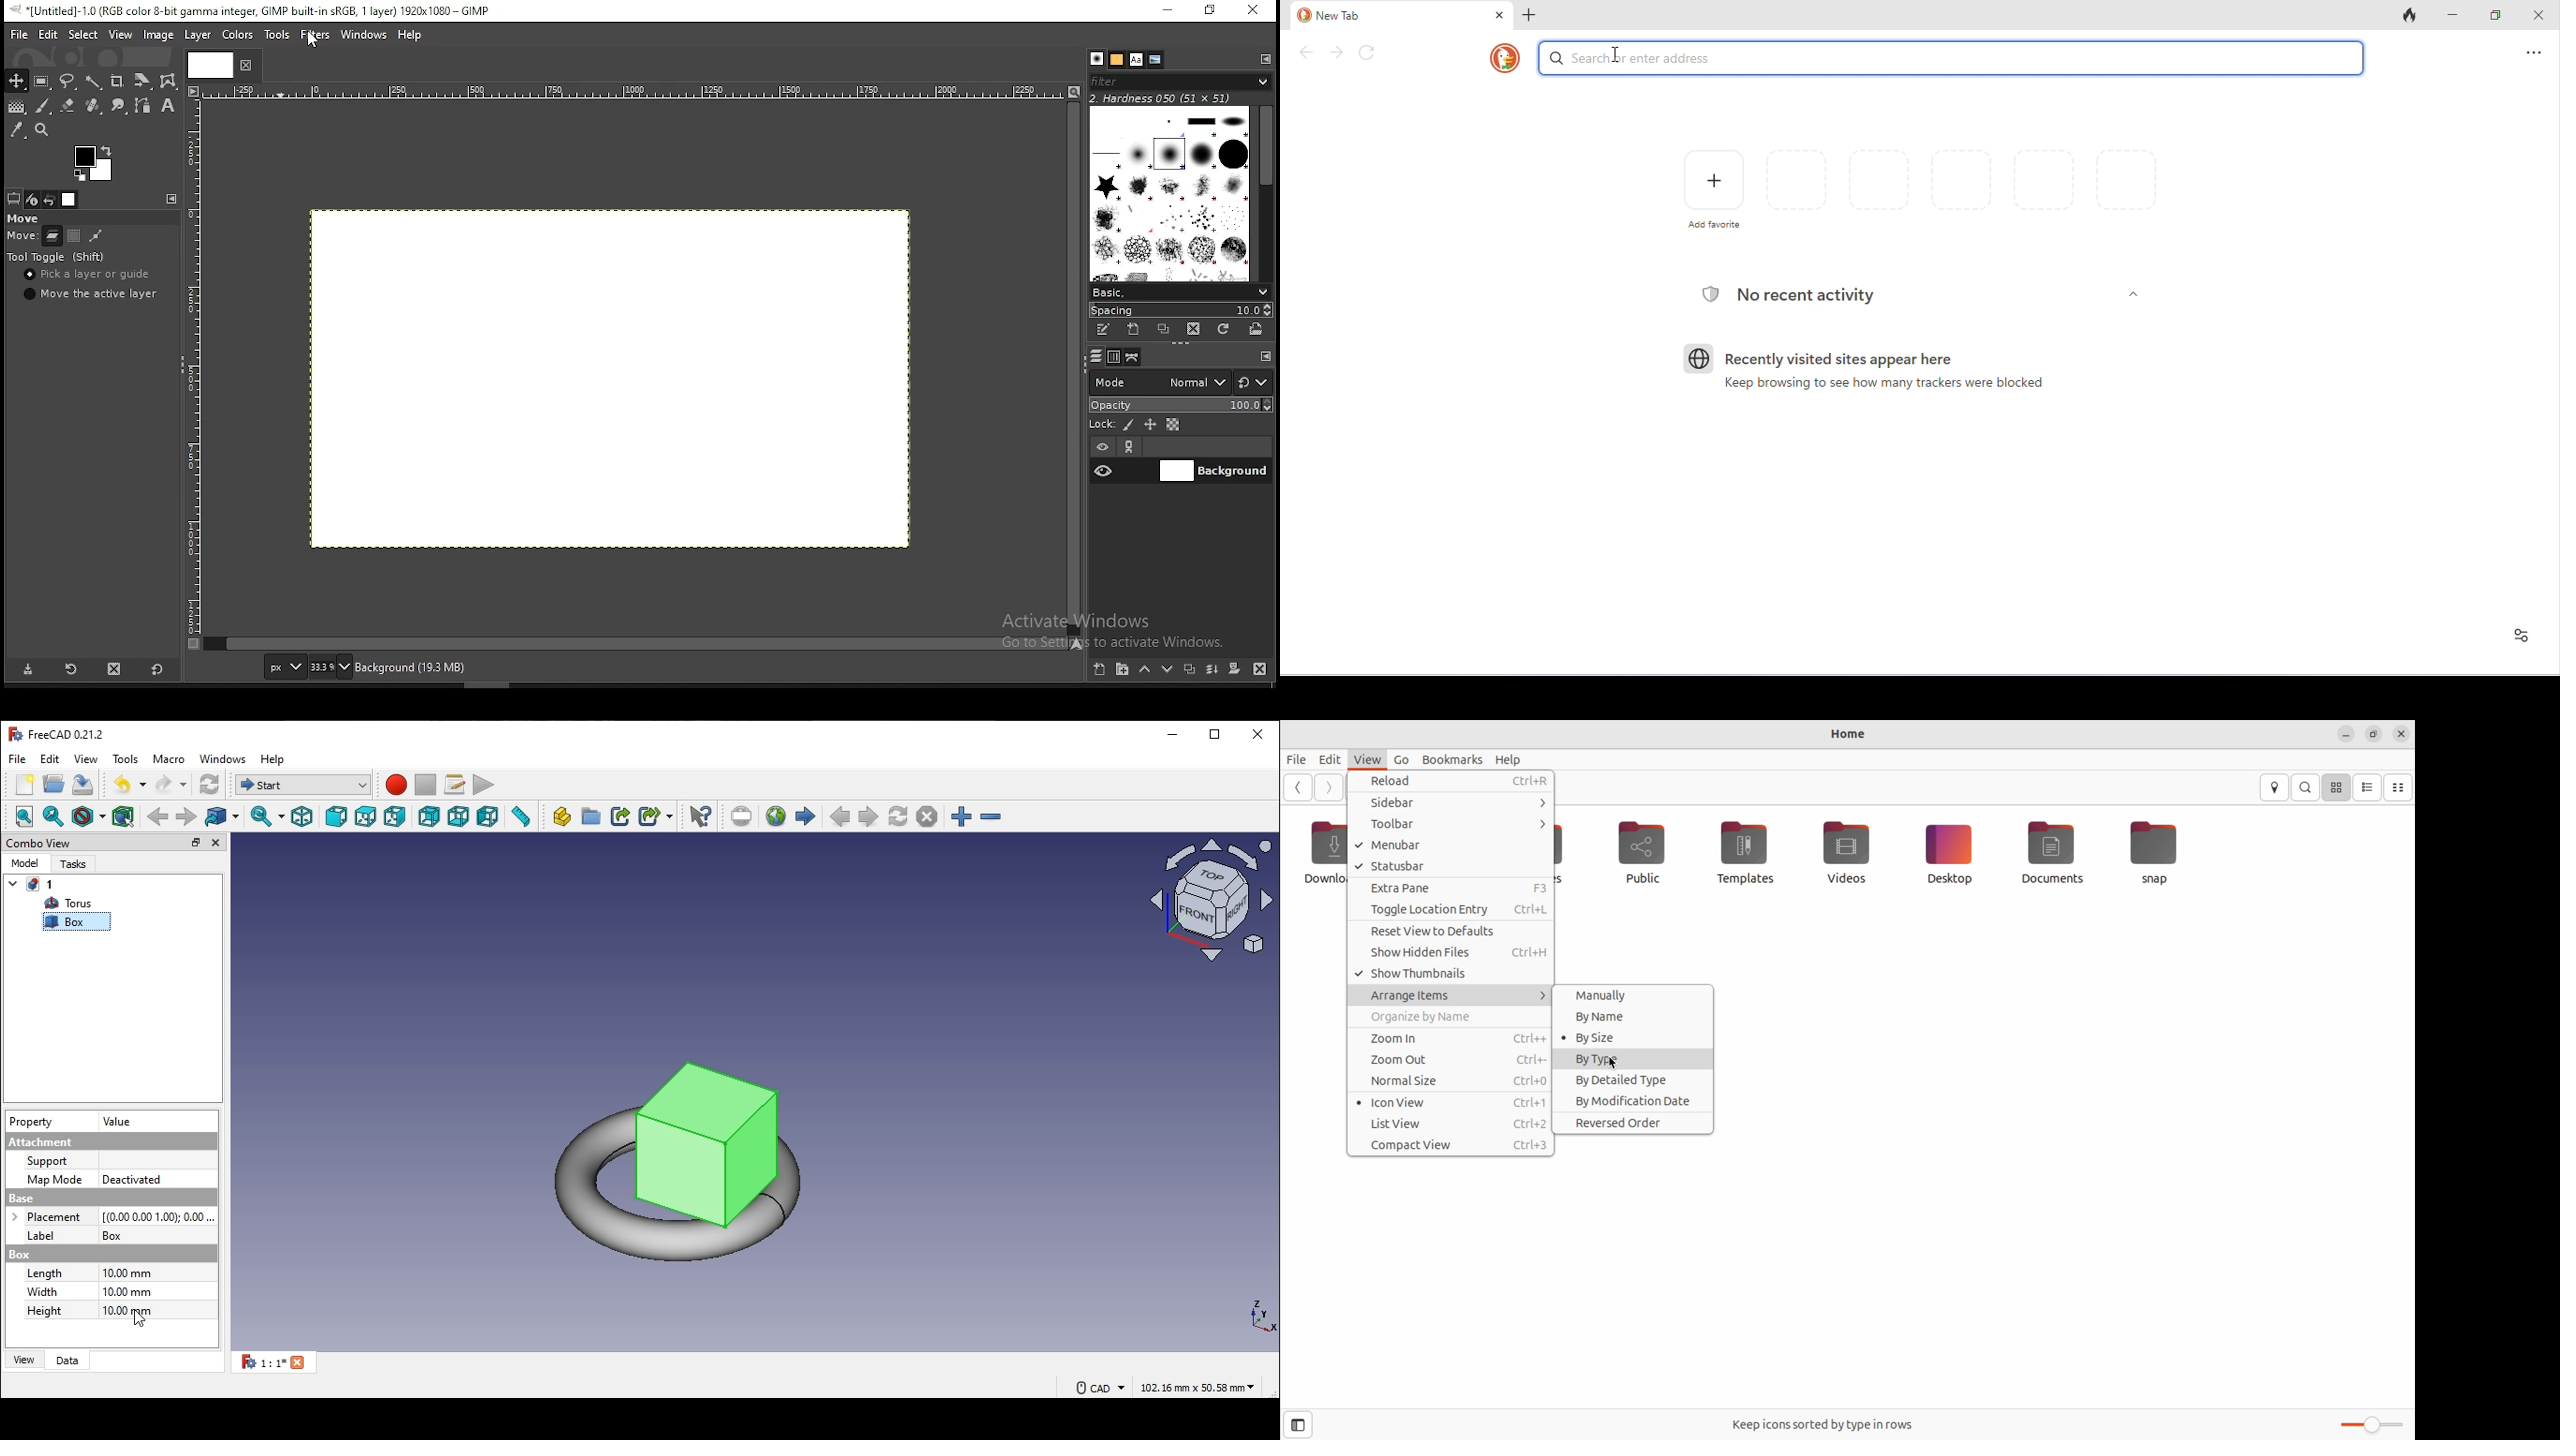 This screenshot has width=2576, height=1456. I want to click on close window, so click(1255, 12).